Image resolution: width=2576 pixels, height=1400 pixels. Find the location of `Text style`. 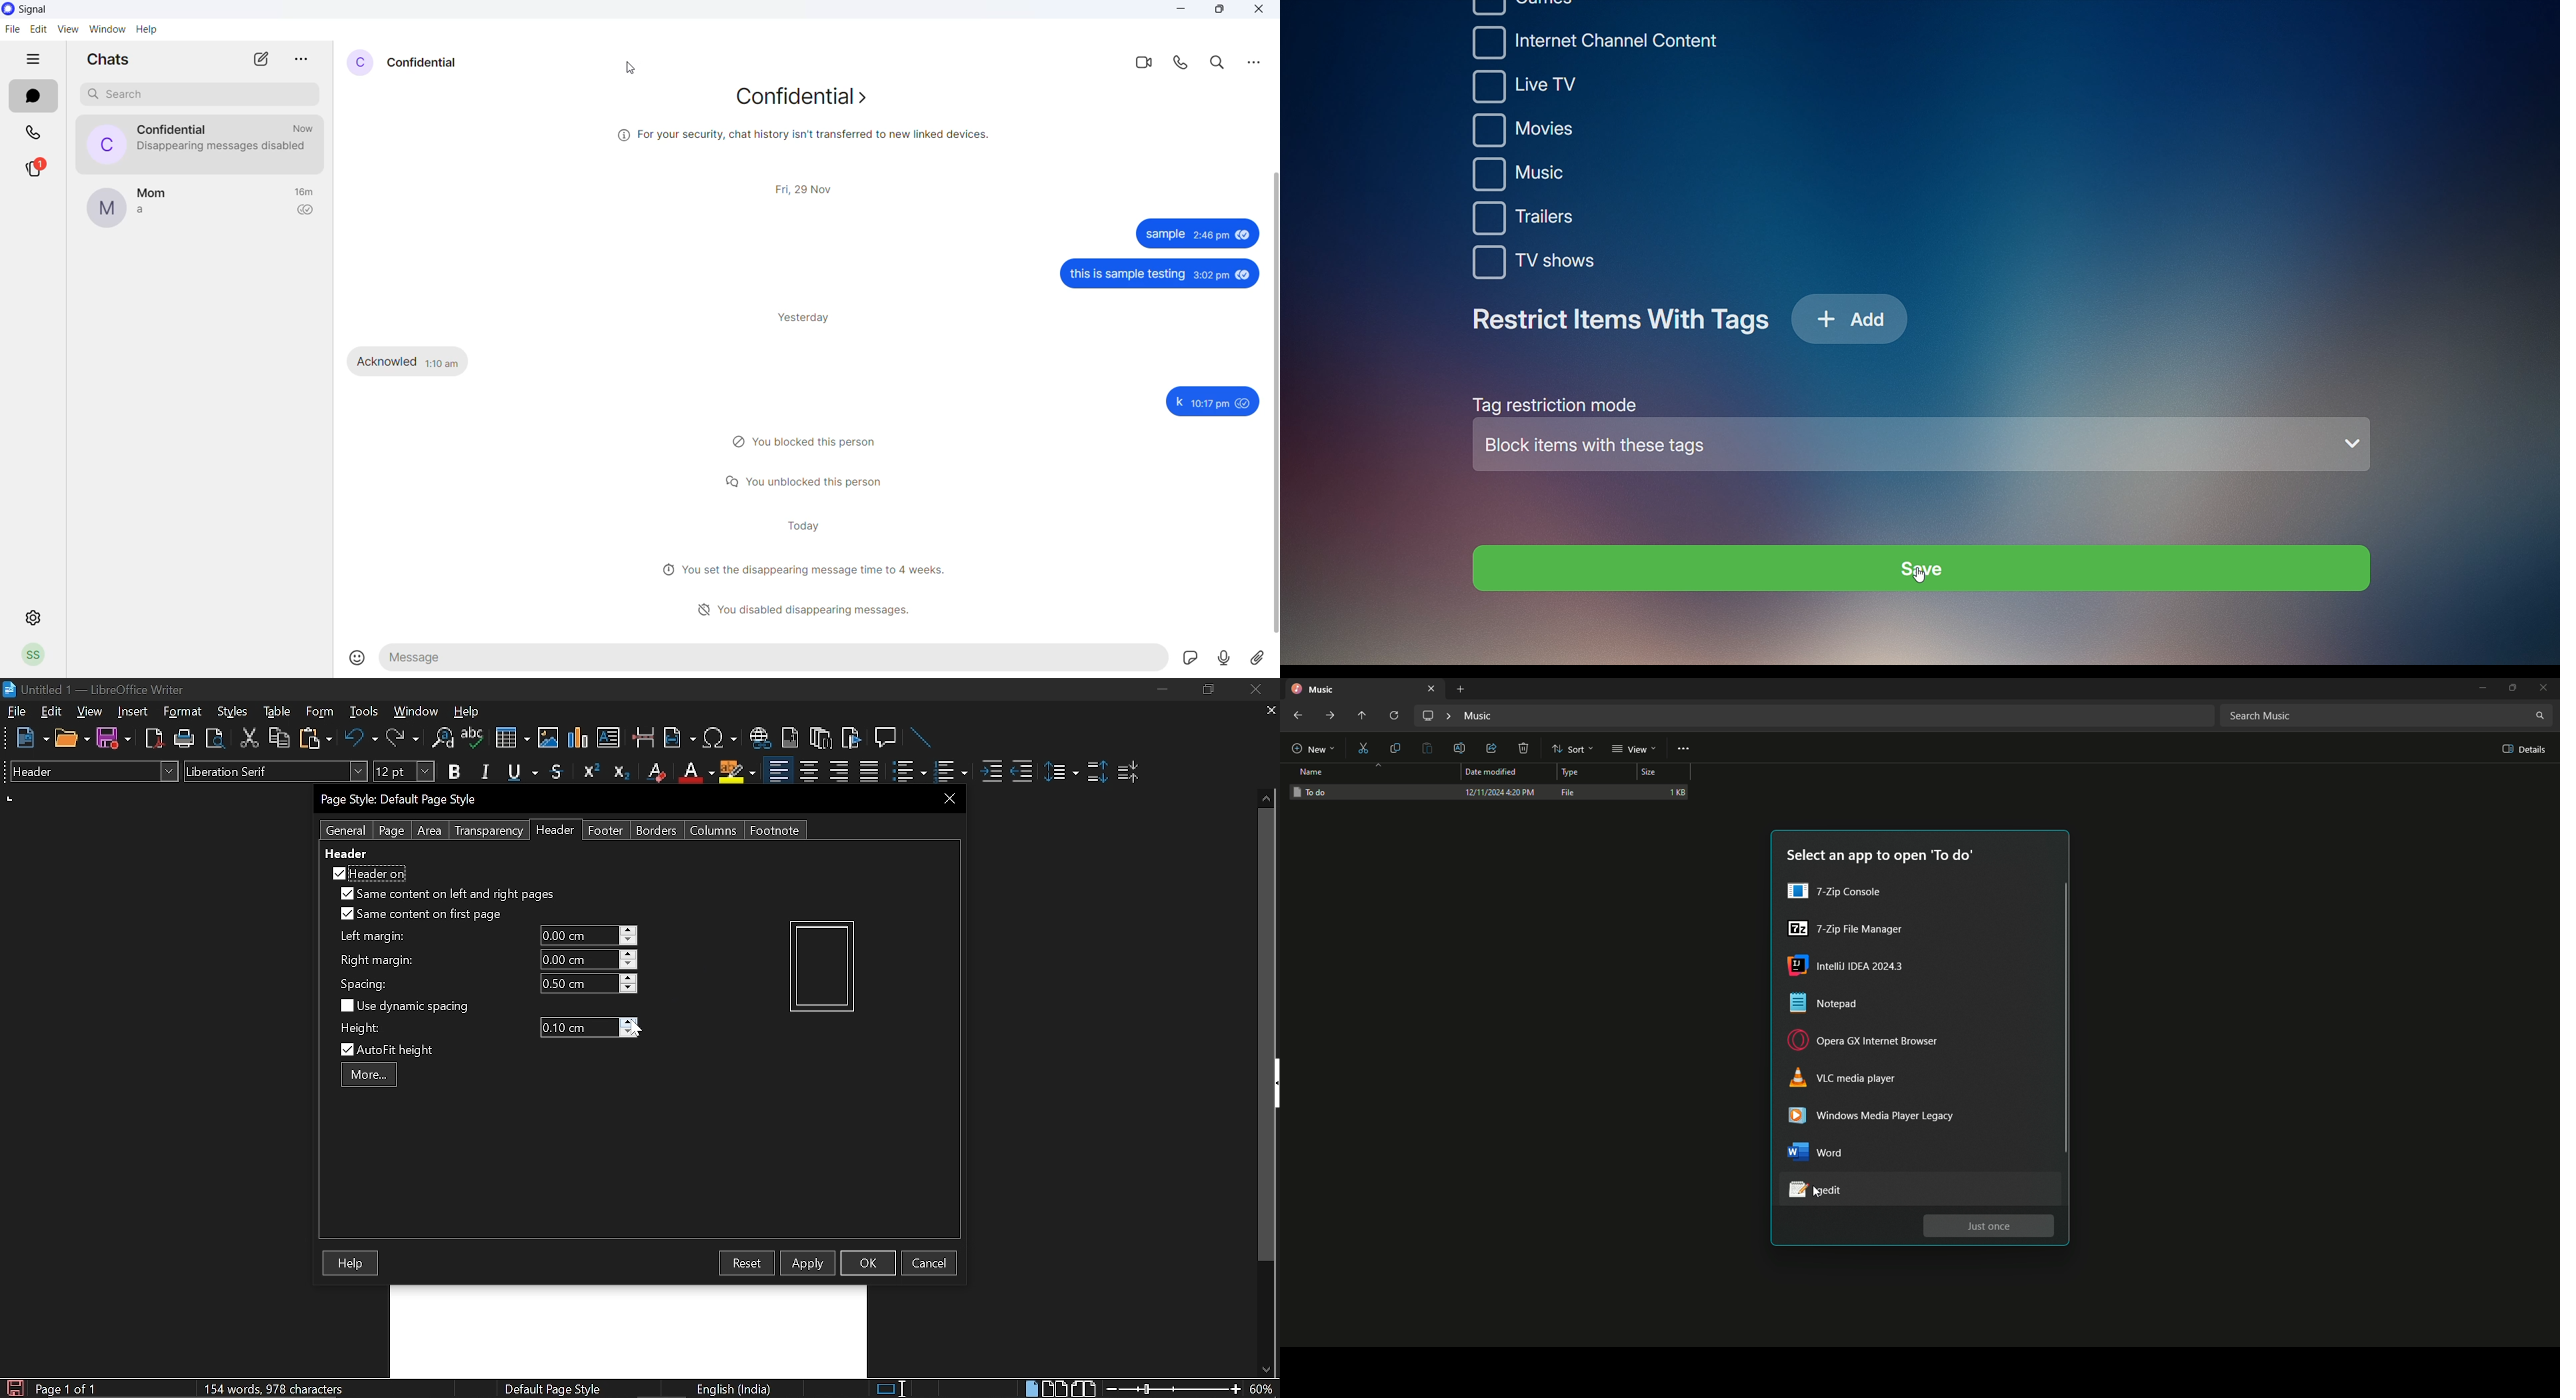

Text style is located at coordinates (277, 771).